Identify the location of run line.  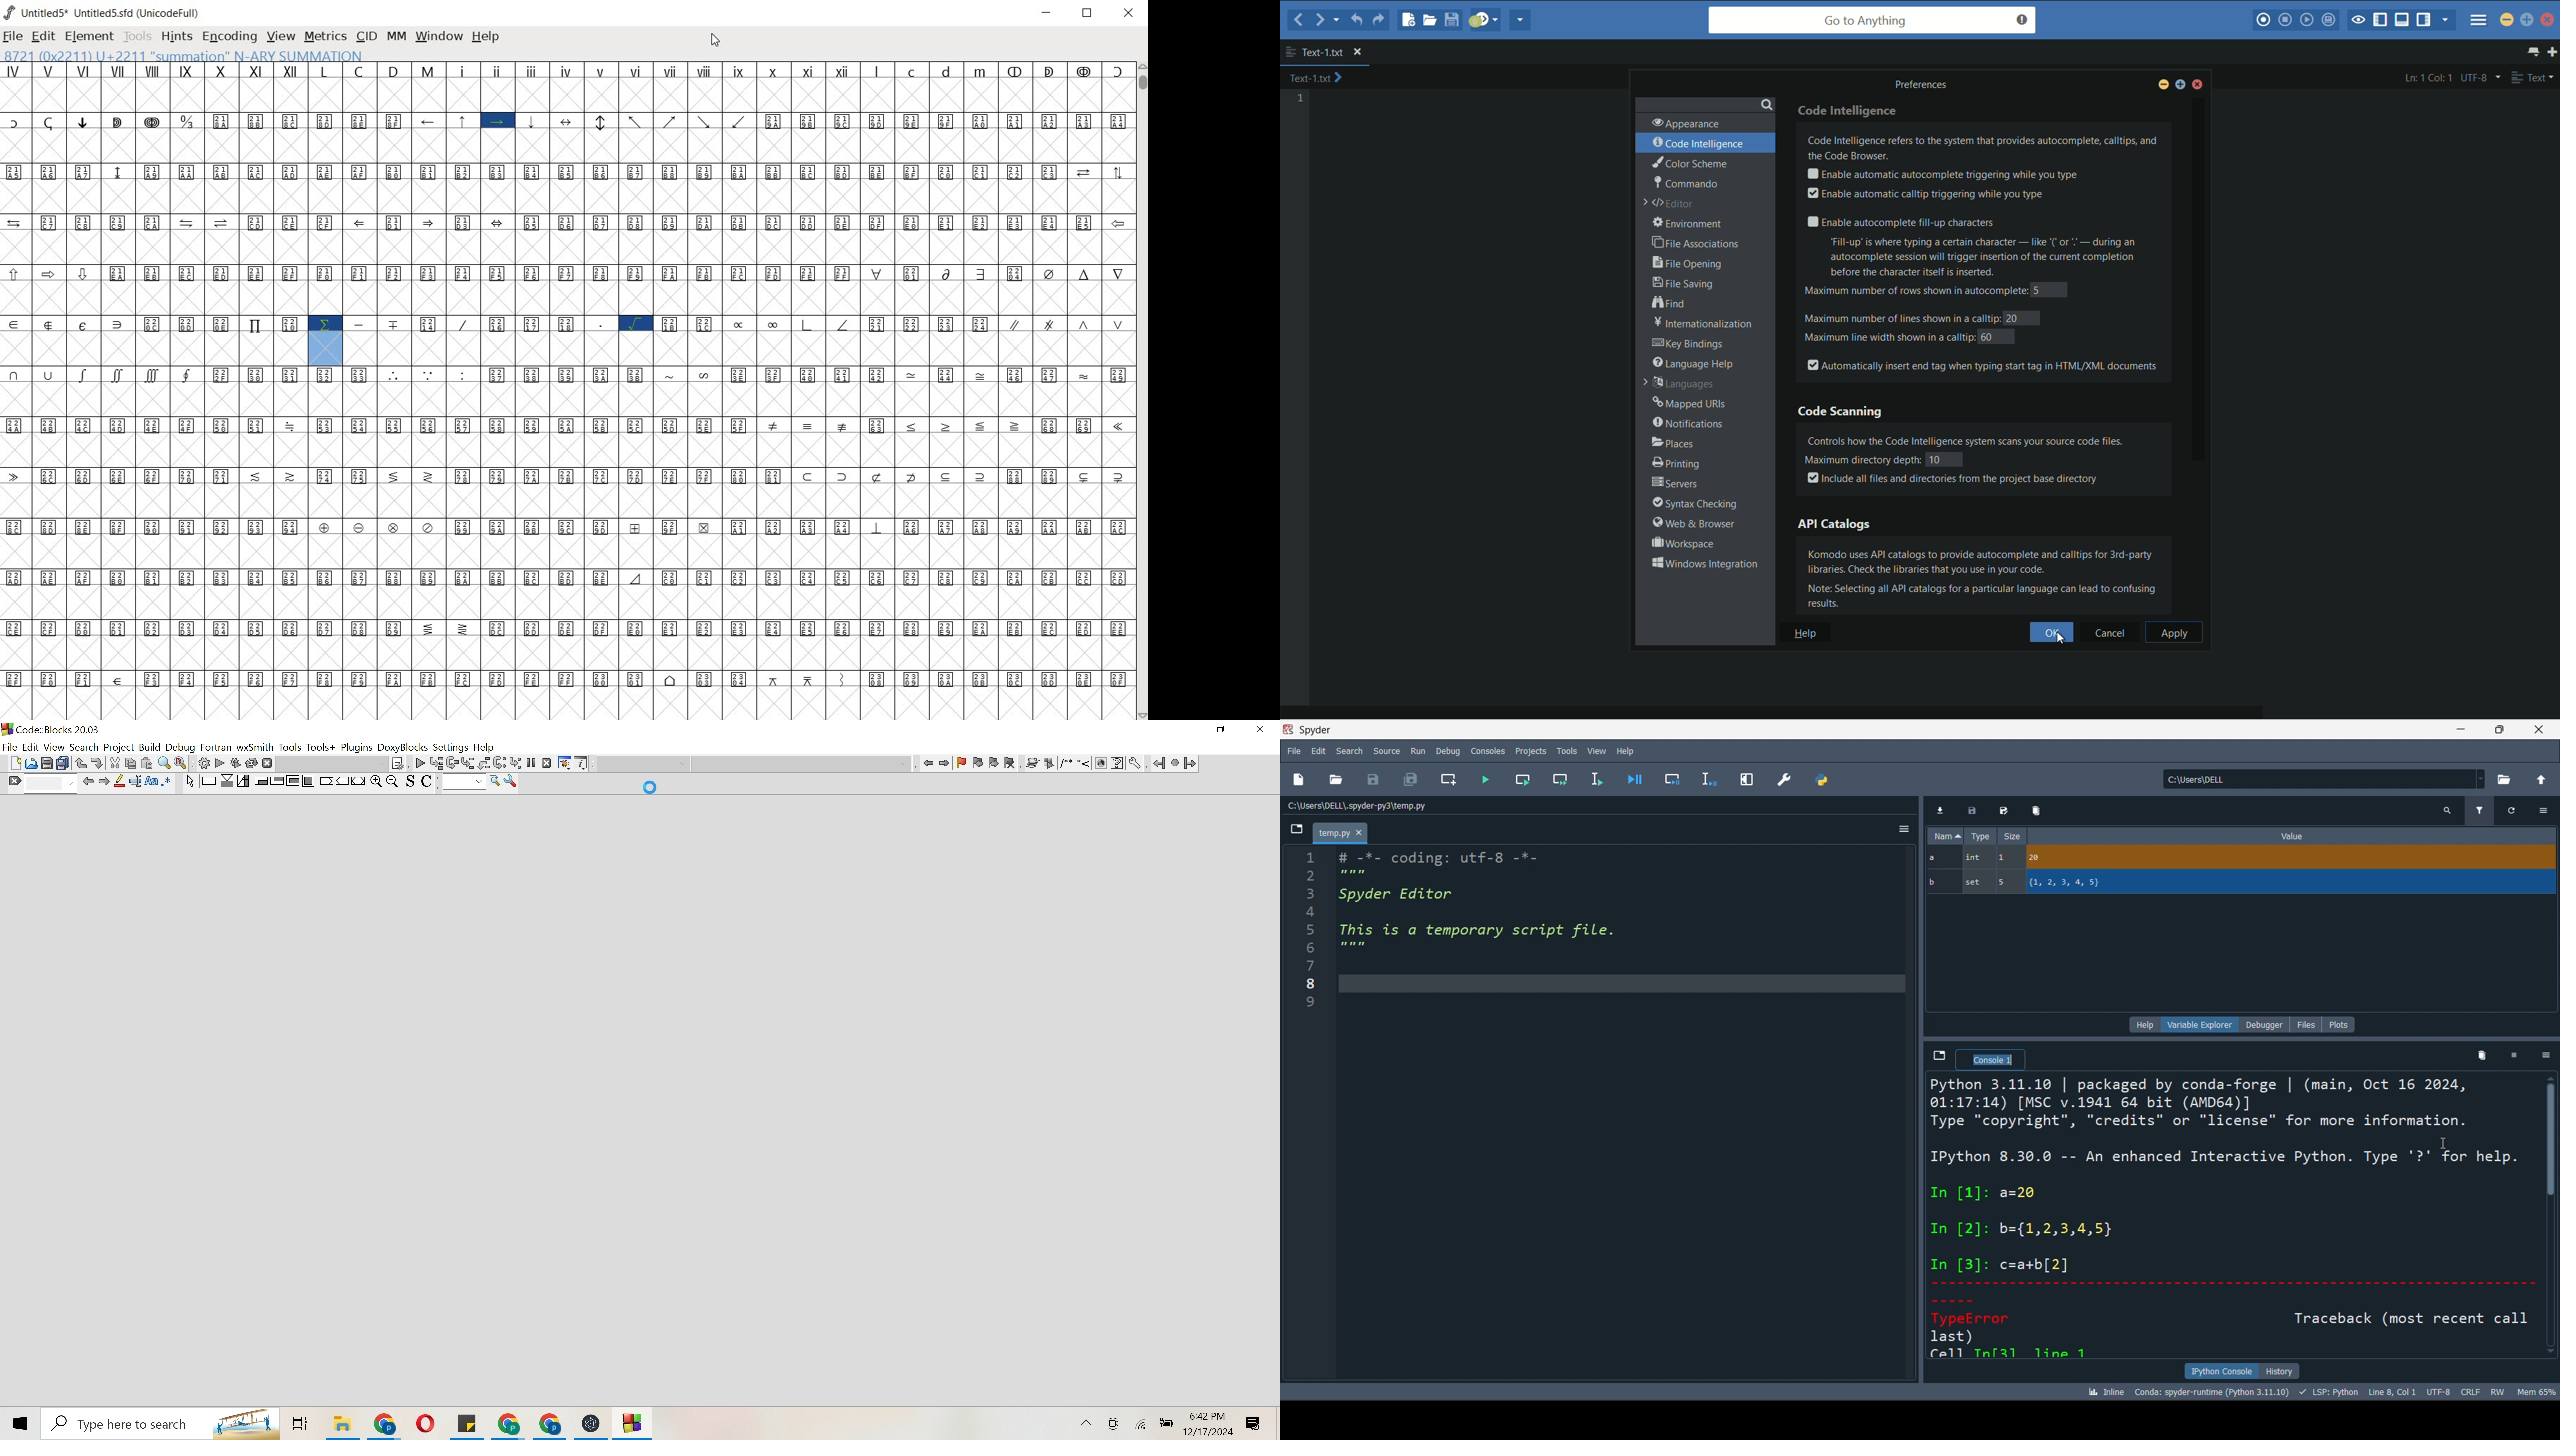
(1595, 781).